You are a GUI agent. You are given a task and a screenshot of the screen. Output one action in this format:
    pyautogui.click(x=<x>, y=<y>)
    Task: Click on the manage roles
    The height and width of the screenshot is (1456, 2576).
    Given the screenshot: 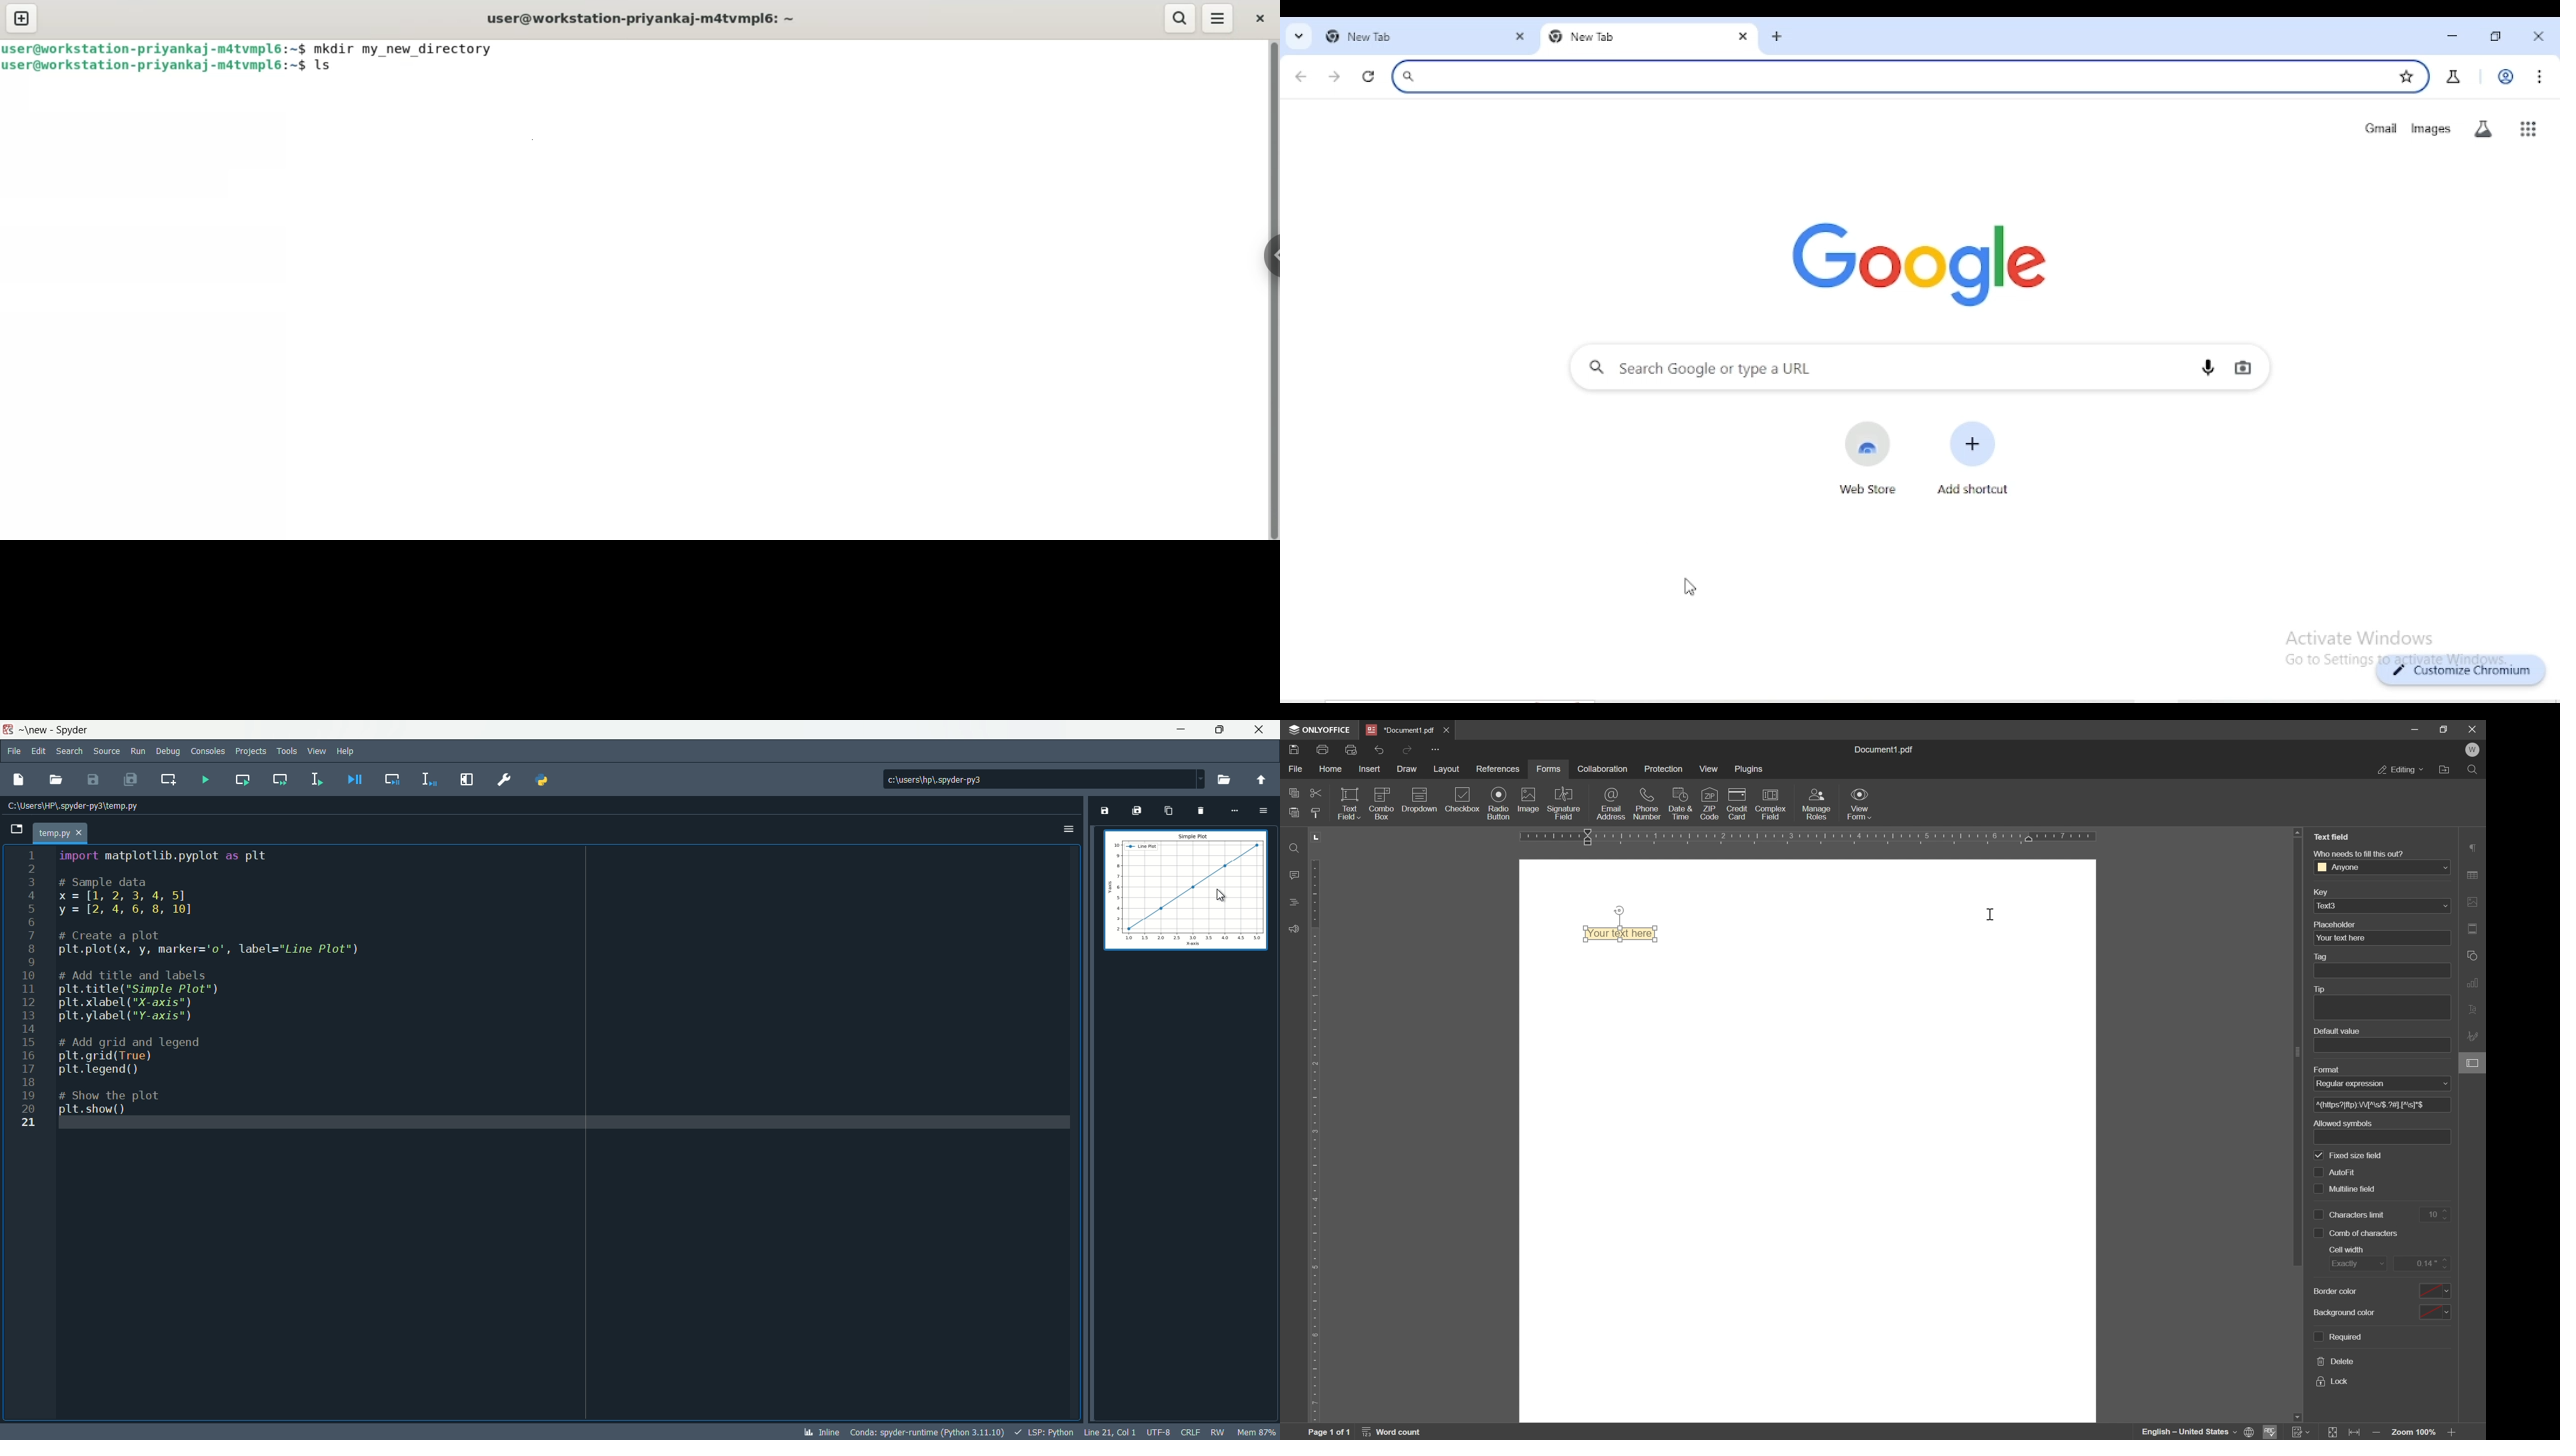 What is the action you would take?
    pyautogui.click(x=1818, y=803)
    